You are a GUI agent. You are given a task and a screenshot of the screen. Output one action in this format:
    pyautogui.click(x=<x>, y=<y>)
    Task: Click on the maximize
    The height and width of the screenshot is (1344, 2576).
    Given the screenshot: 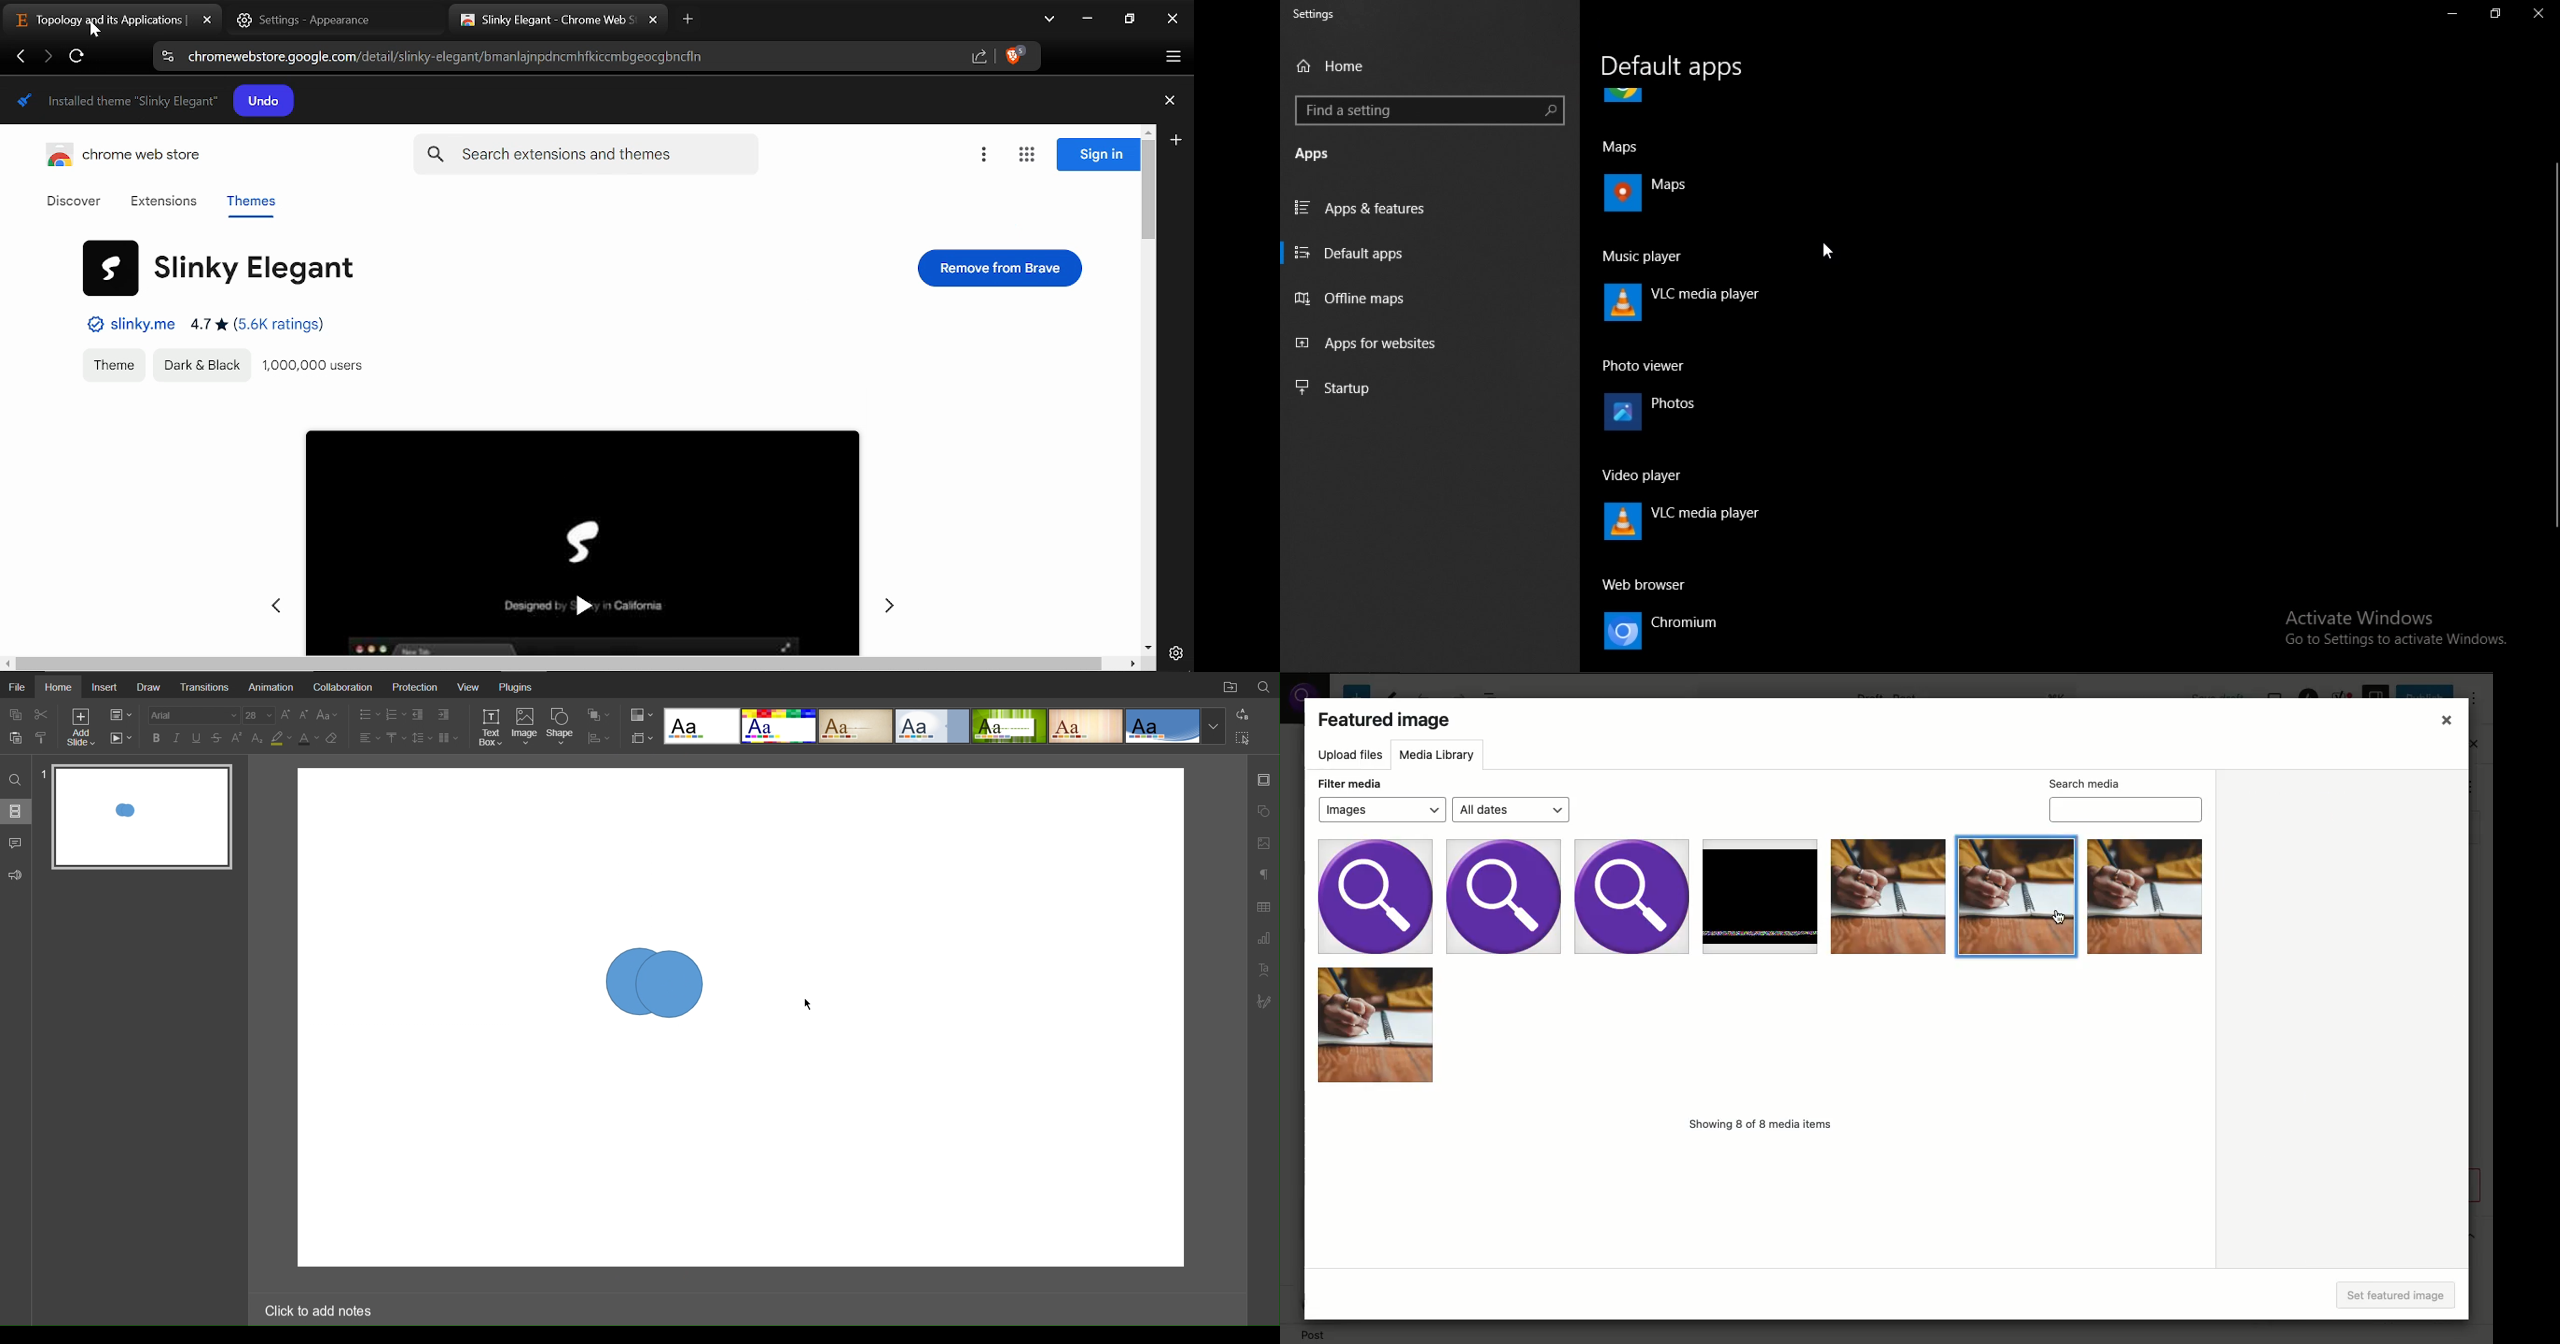 What is the action you would take?
    pyautogui.click(x=2494, y=13)
    